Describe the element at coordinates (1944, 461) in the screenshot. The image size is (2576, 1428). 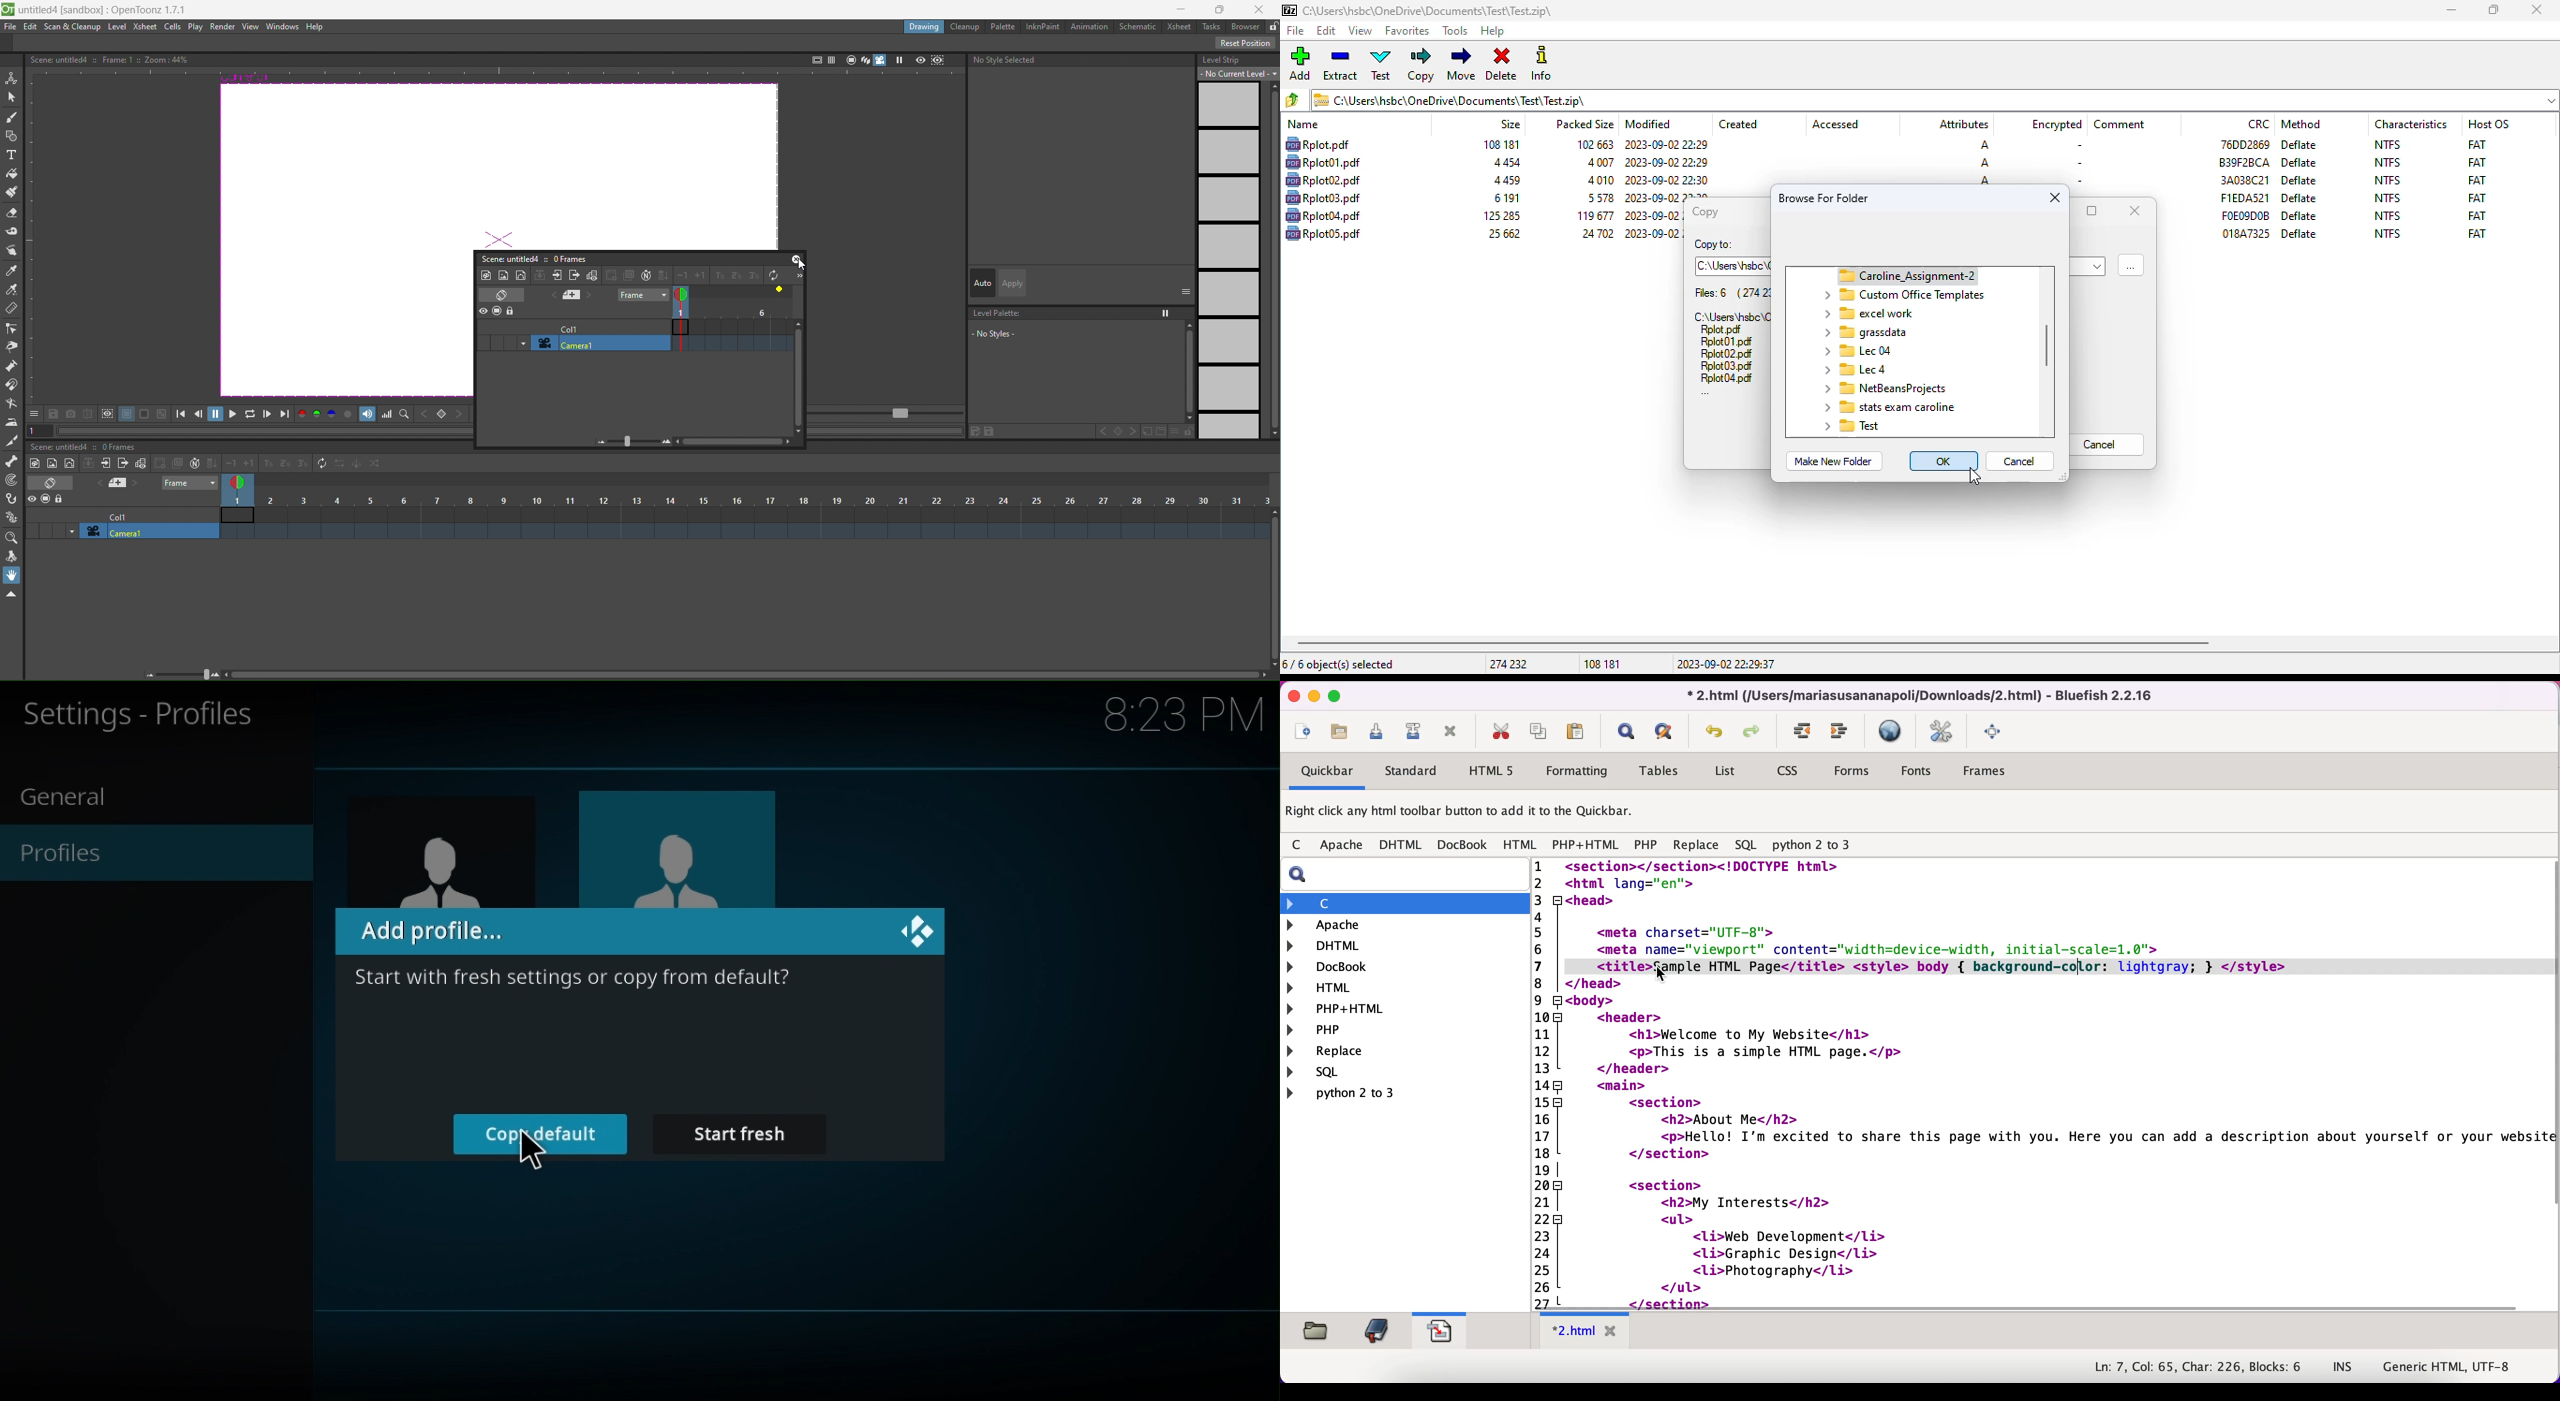
I see `OK` at that location.